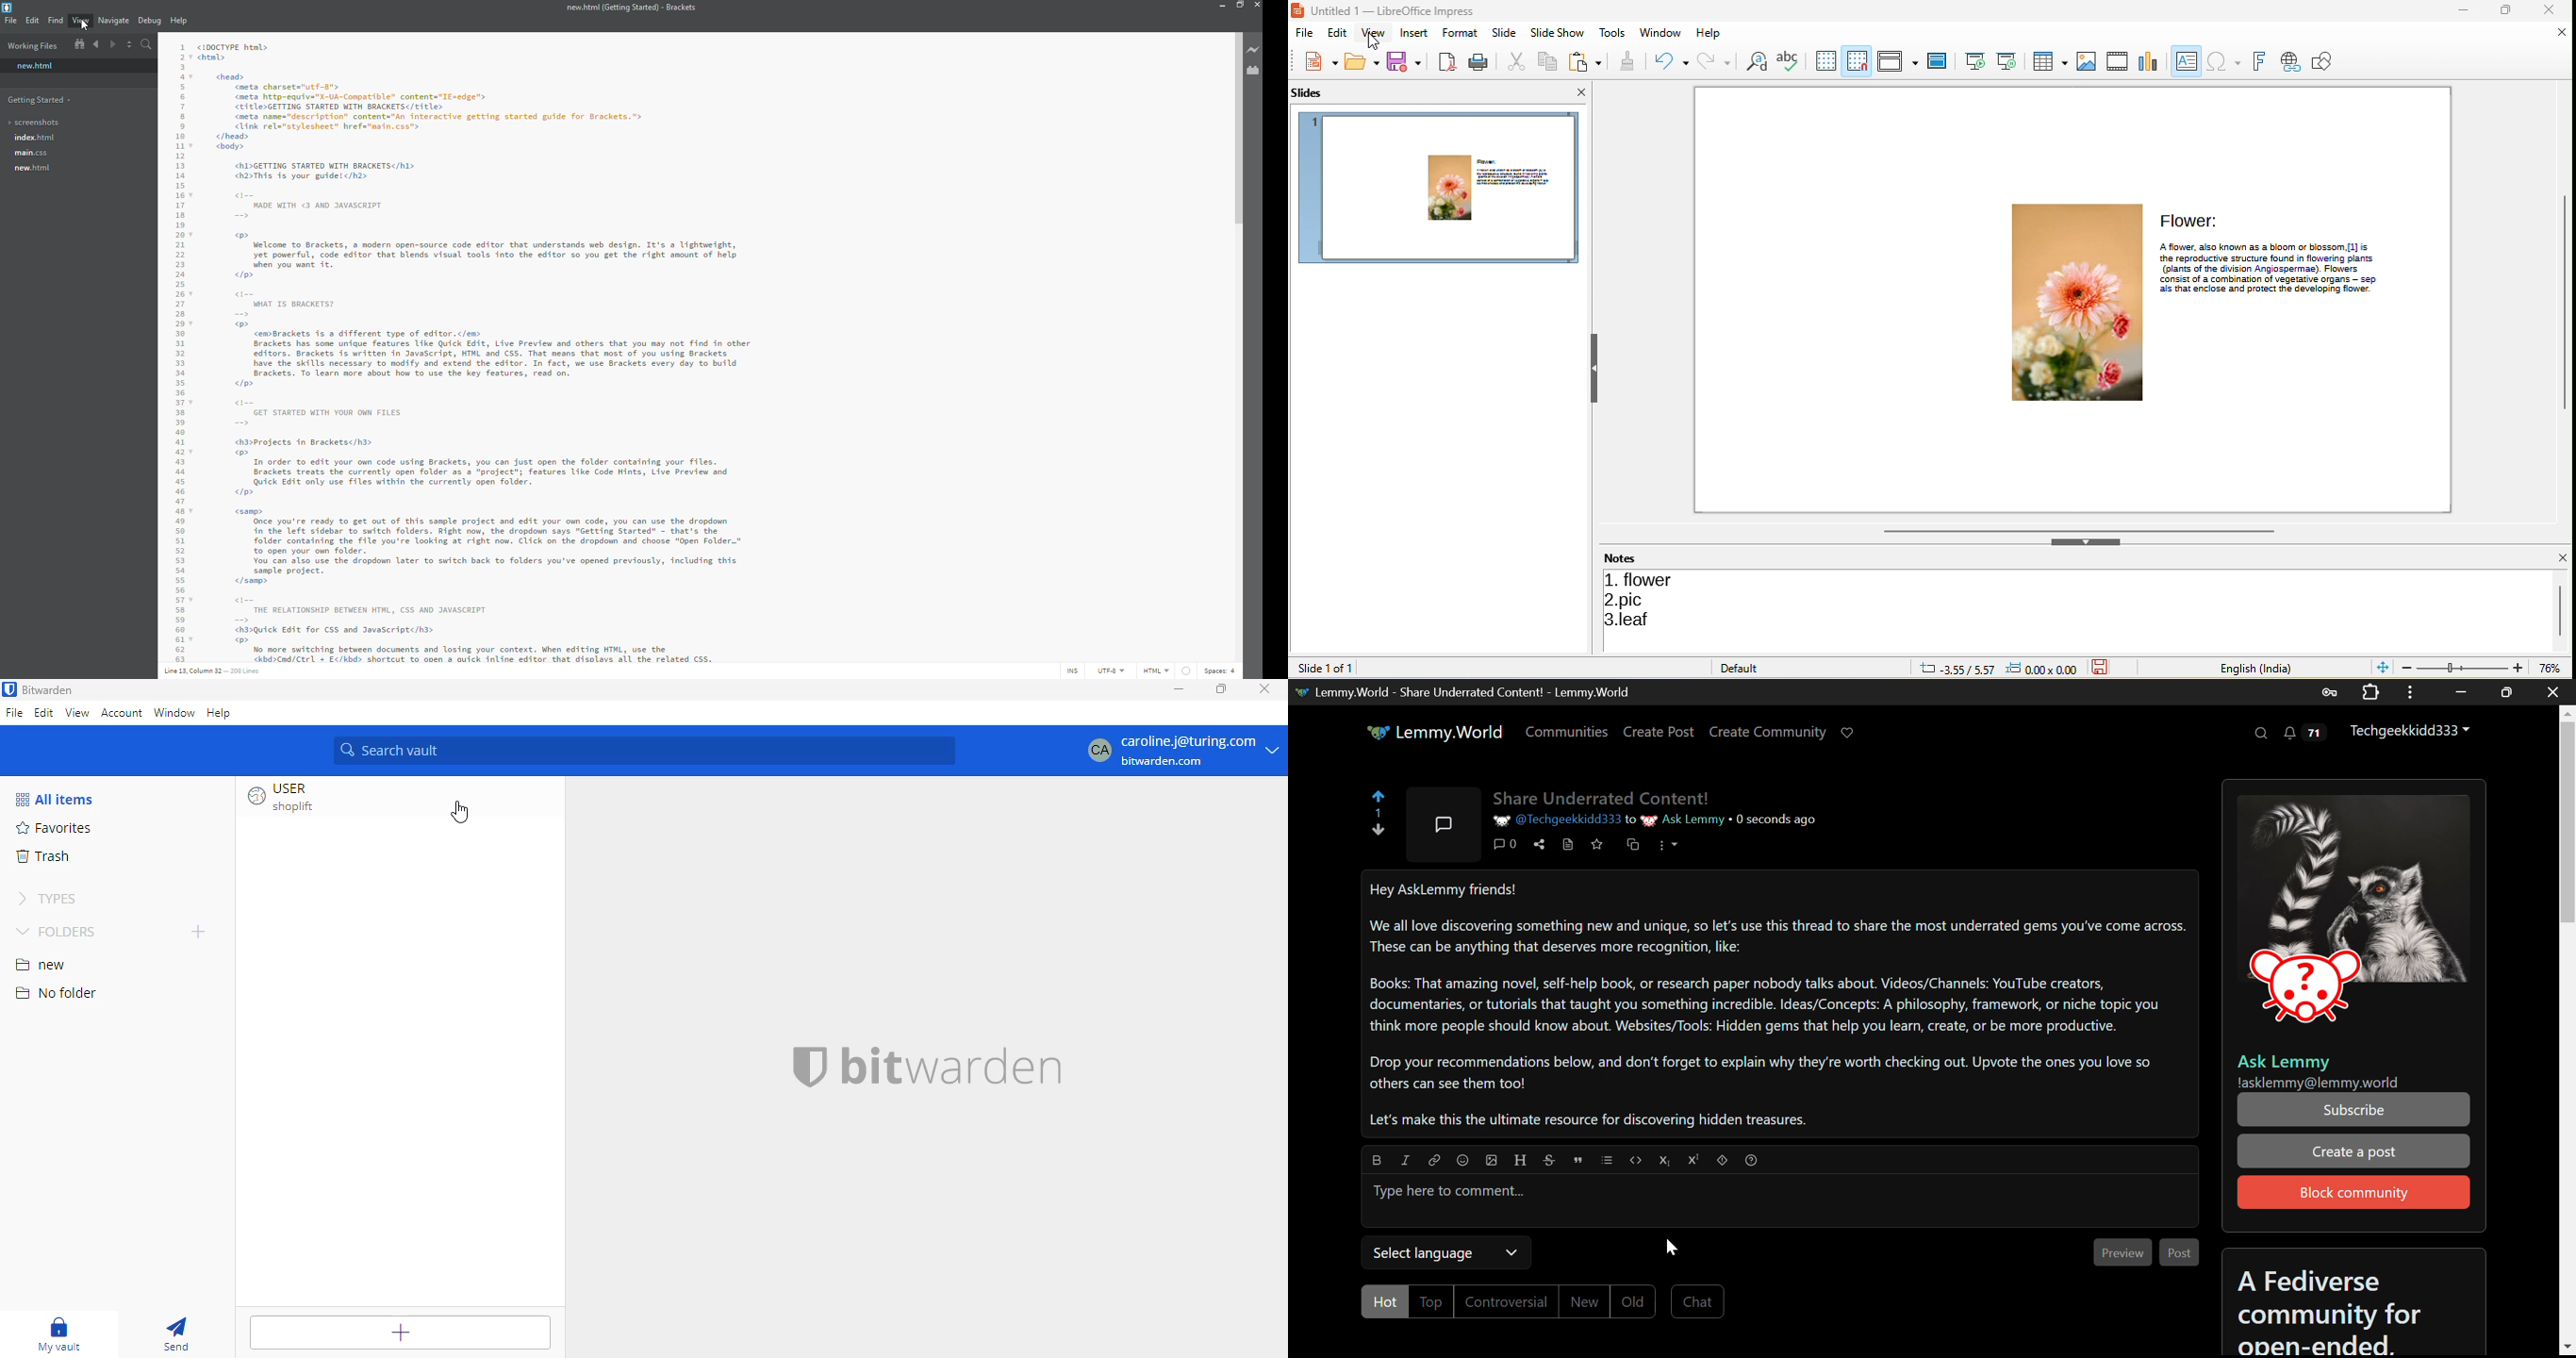 The height and width of the screenshot is (1372, 2576). I want to click on Chat, so click(1698, 1299).